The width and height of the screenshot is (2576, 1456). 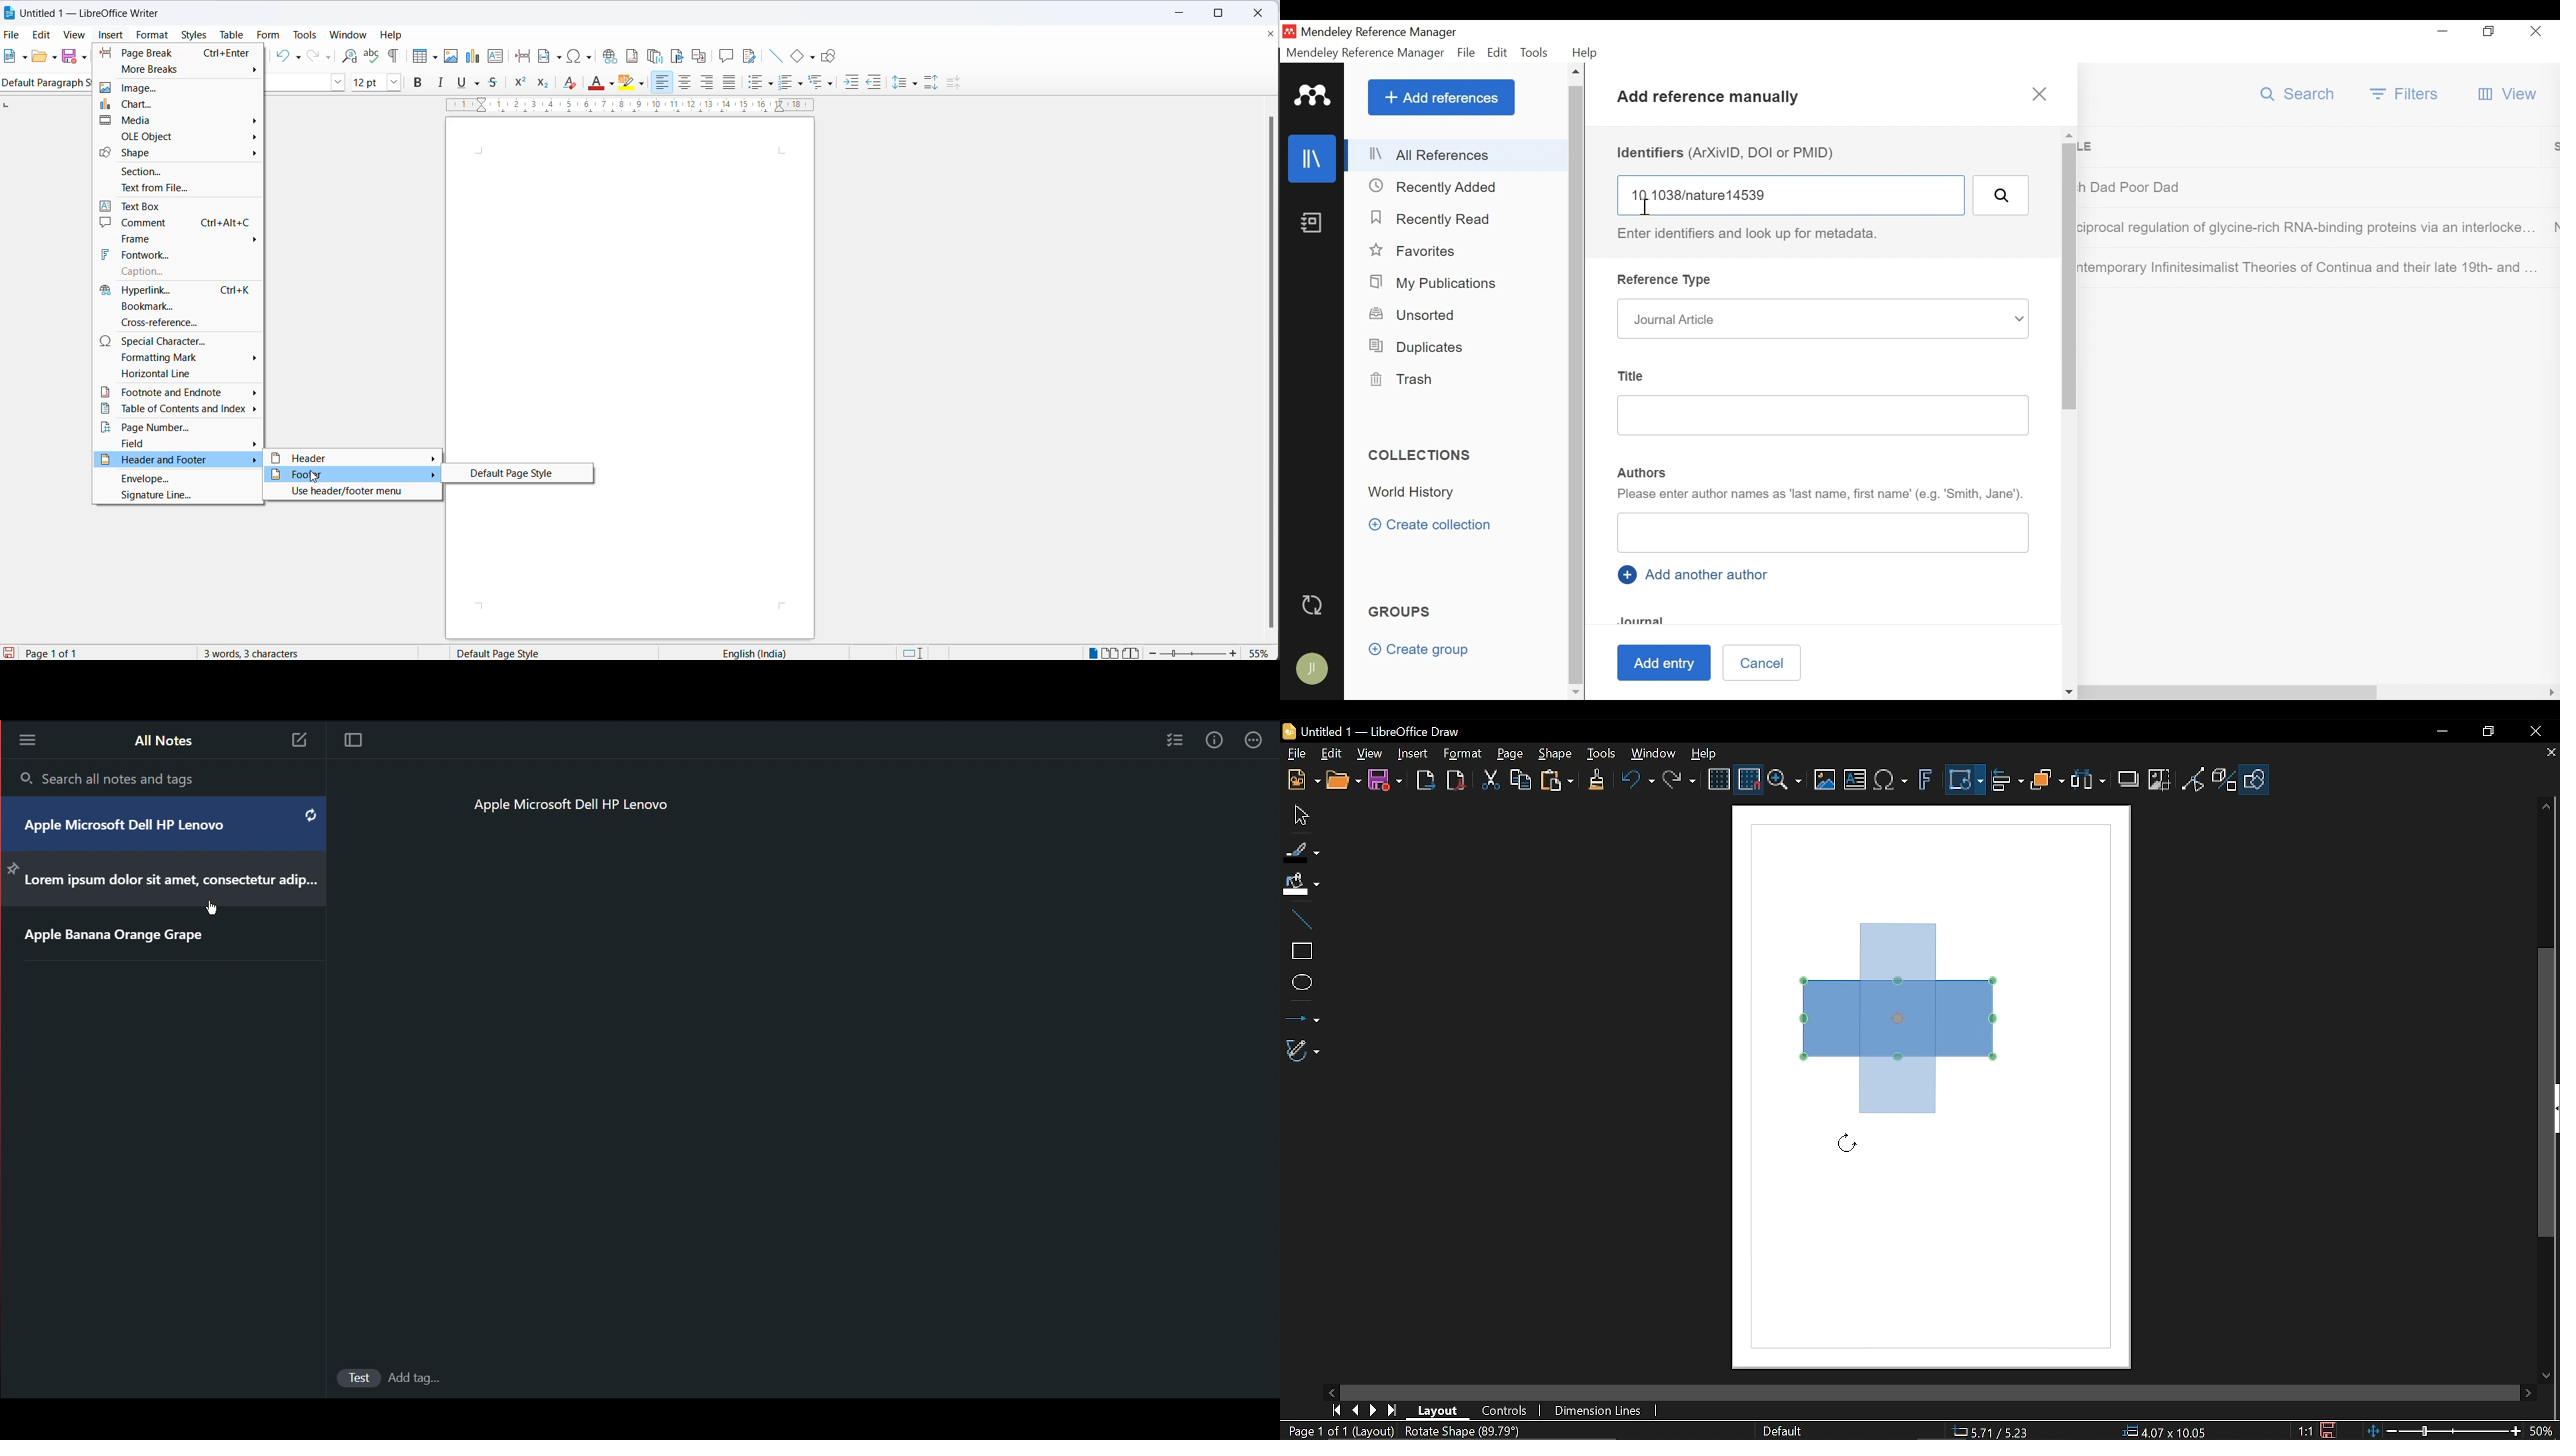 What do you see at coordinates (1995, 692) in the screenshot?
I see `Horizontal Scroll bar` at bounding box center [1995, 692].